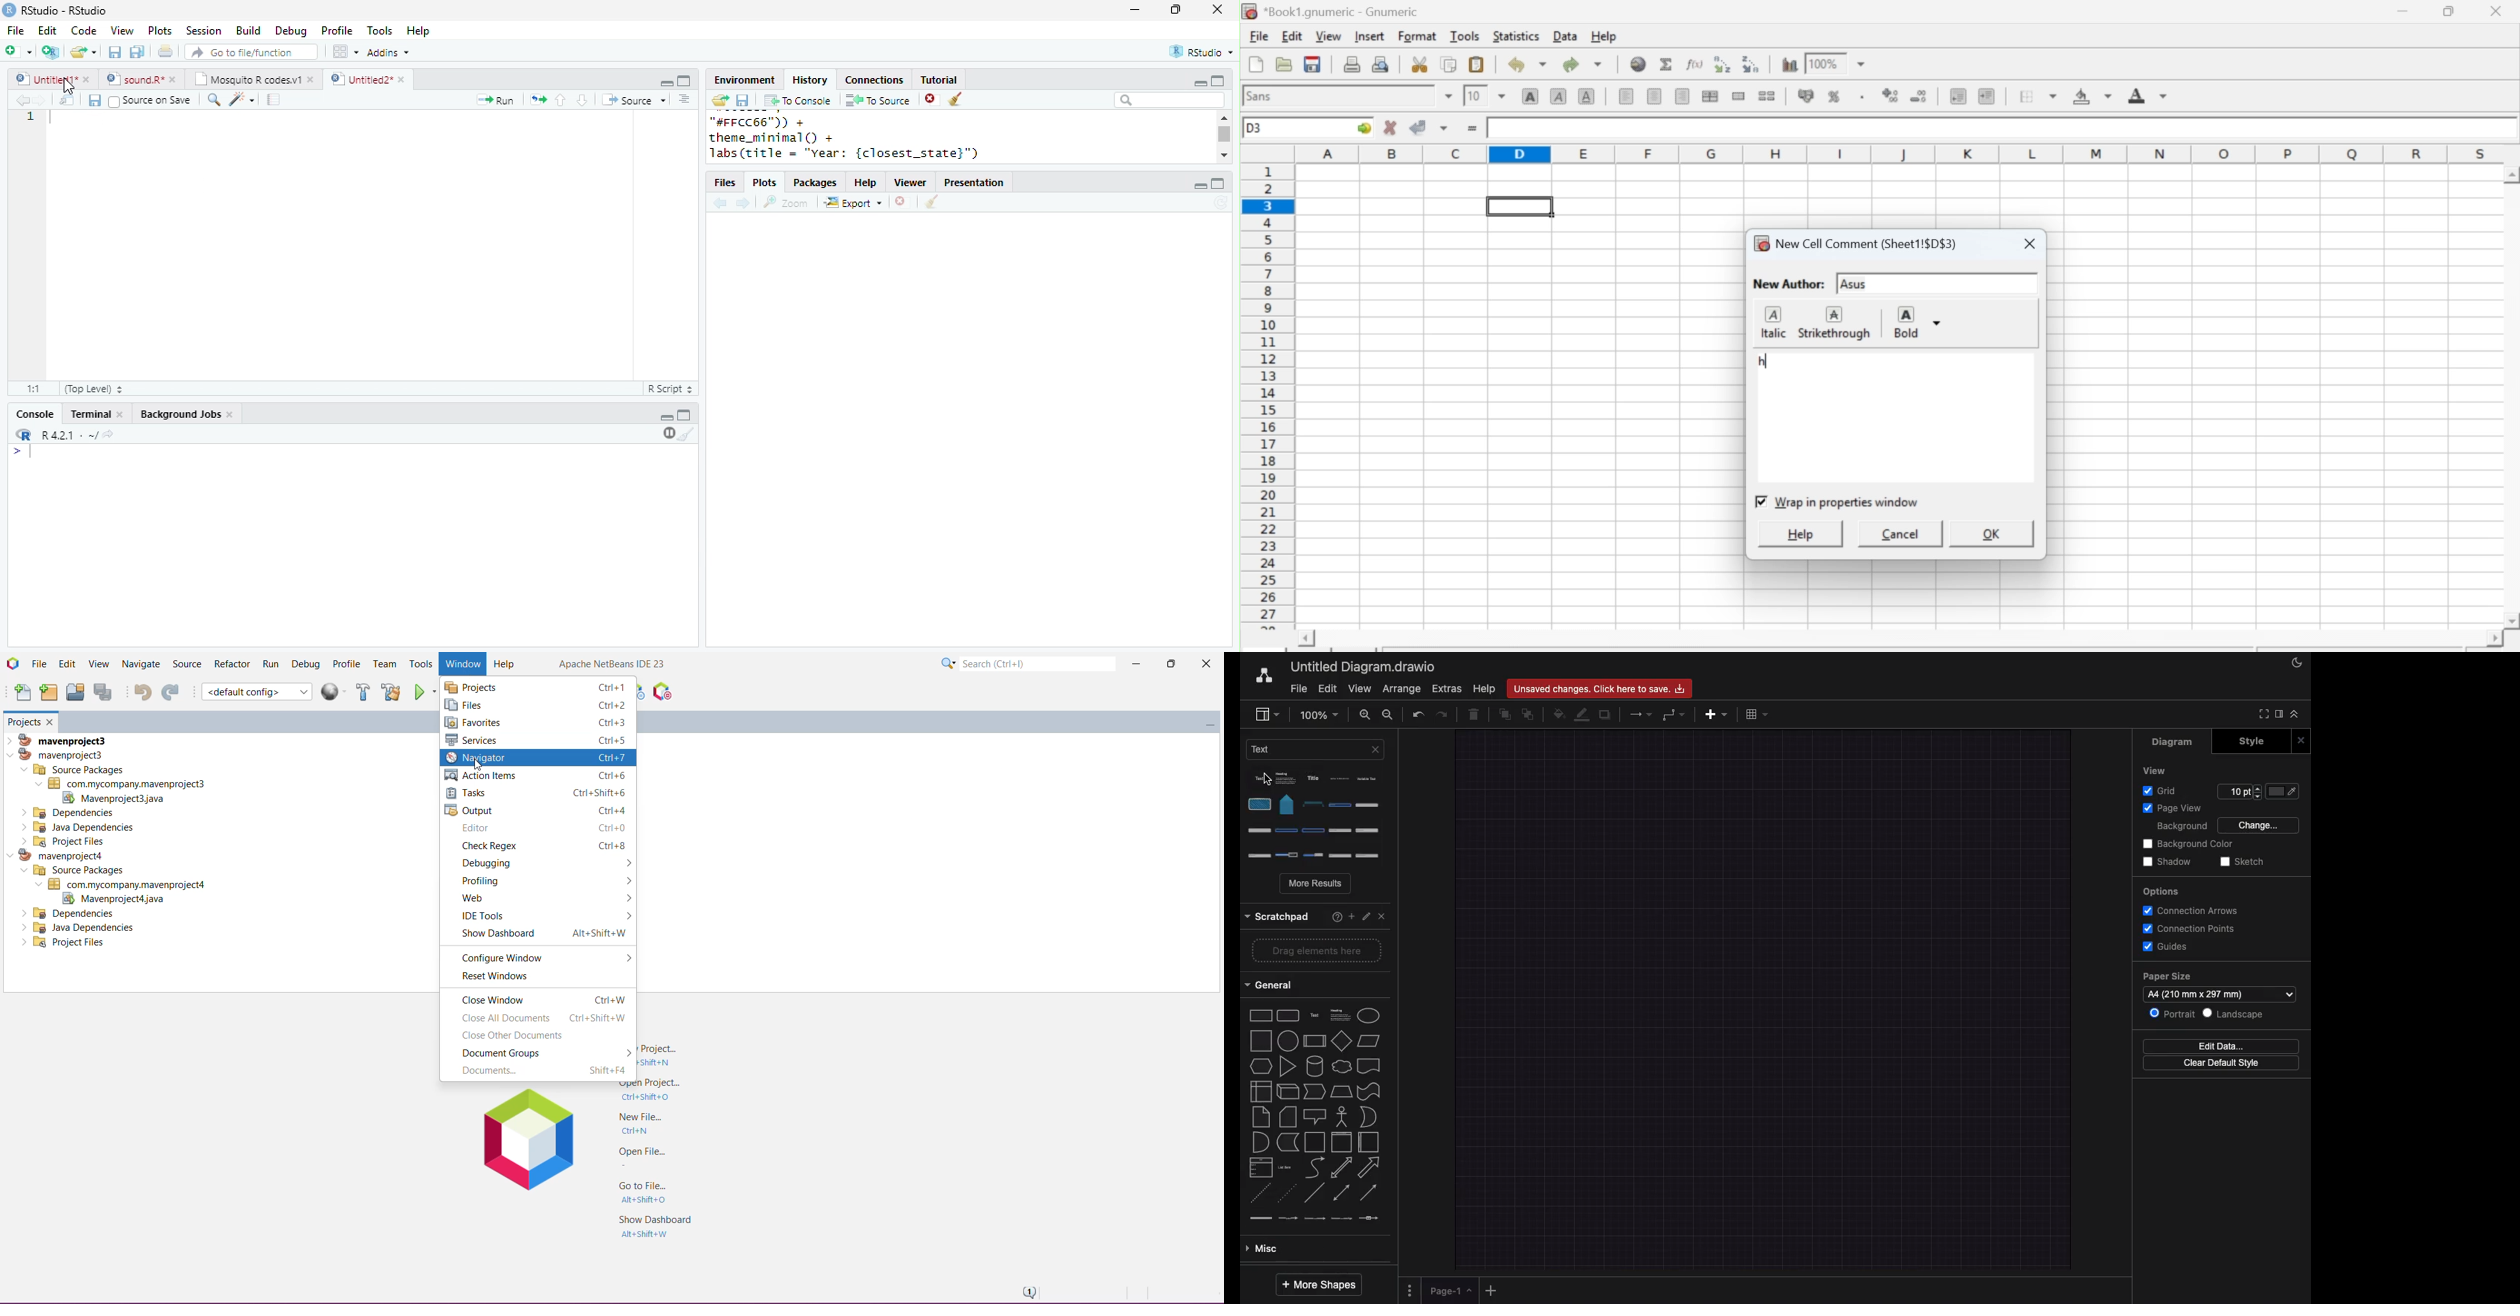  What do you see at coordinates (1200, 84) in the screenshot?
I see `minimize` at bounding box center [1200, 84].